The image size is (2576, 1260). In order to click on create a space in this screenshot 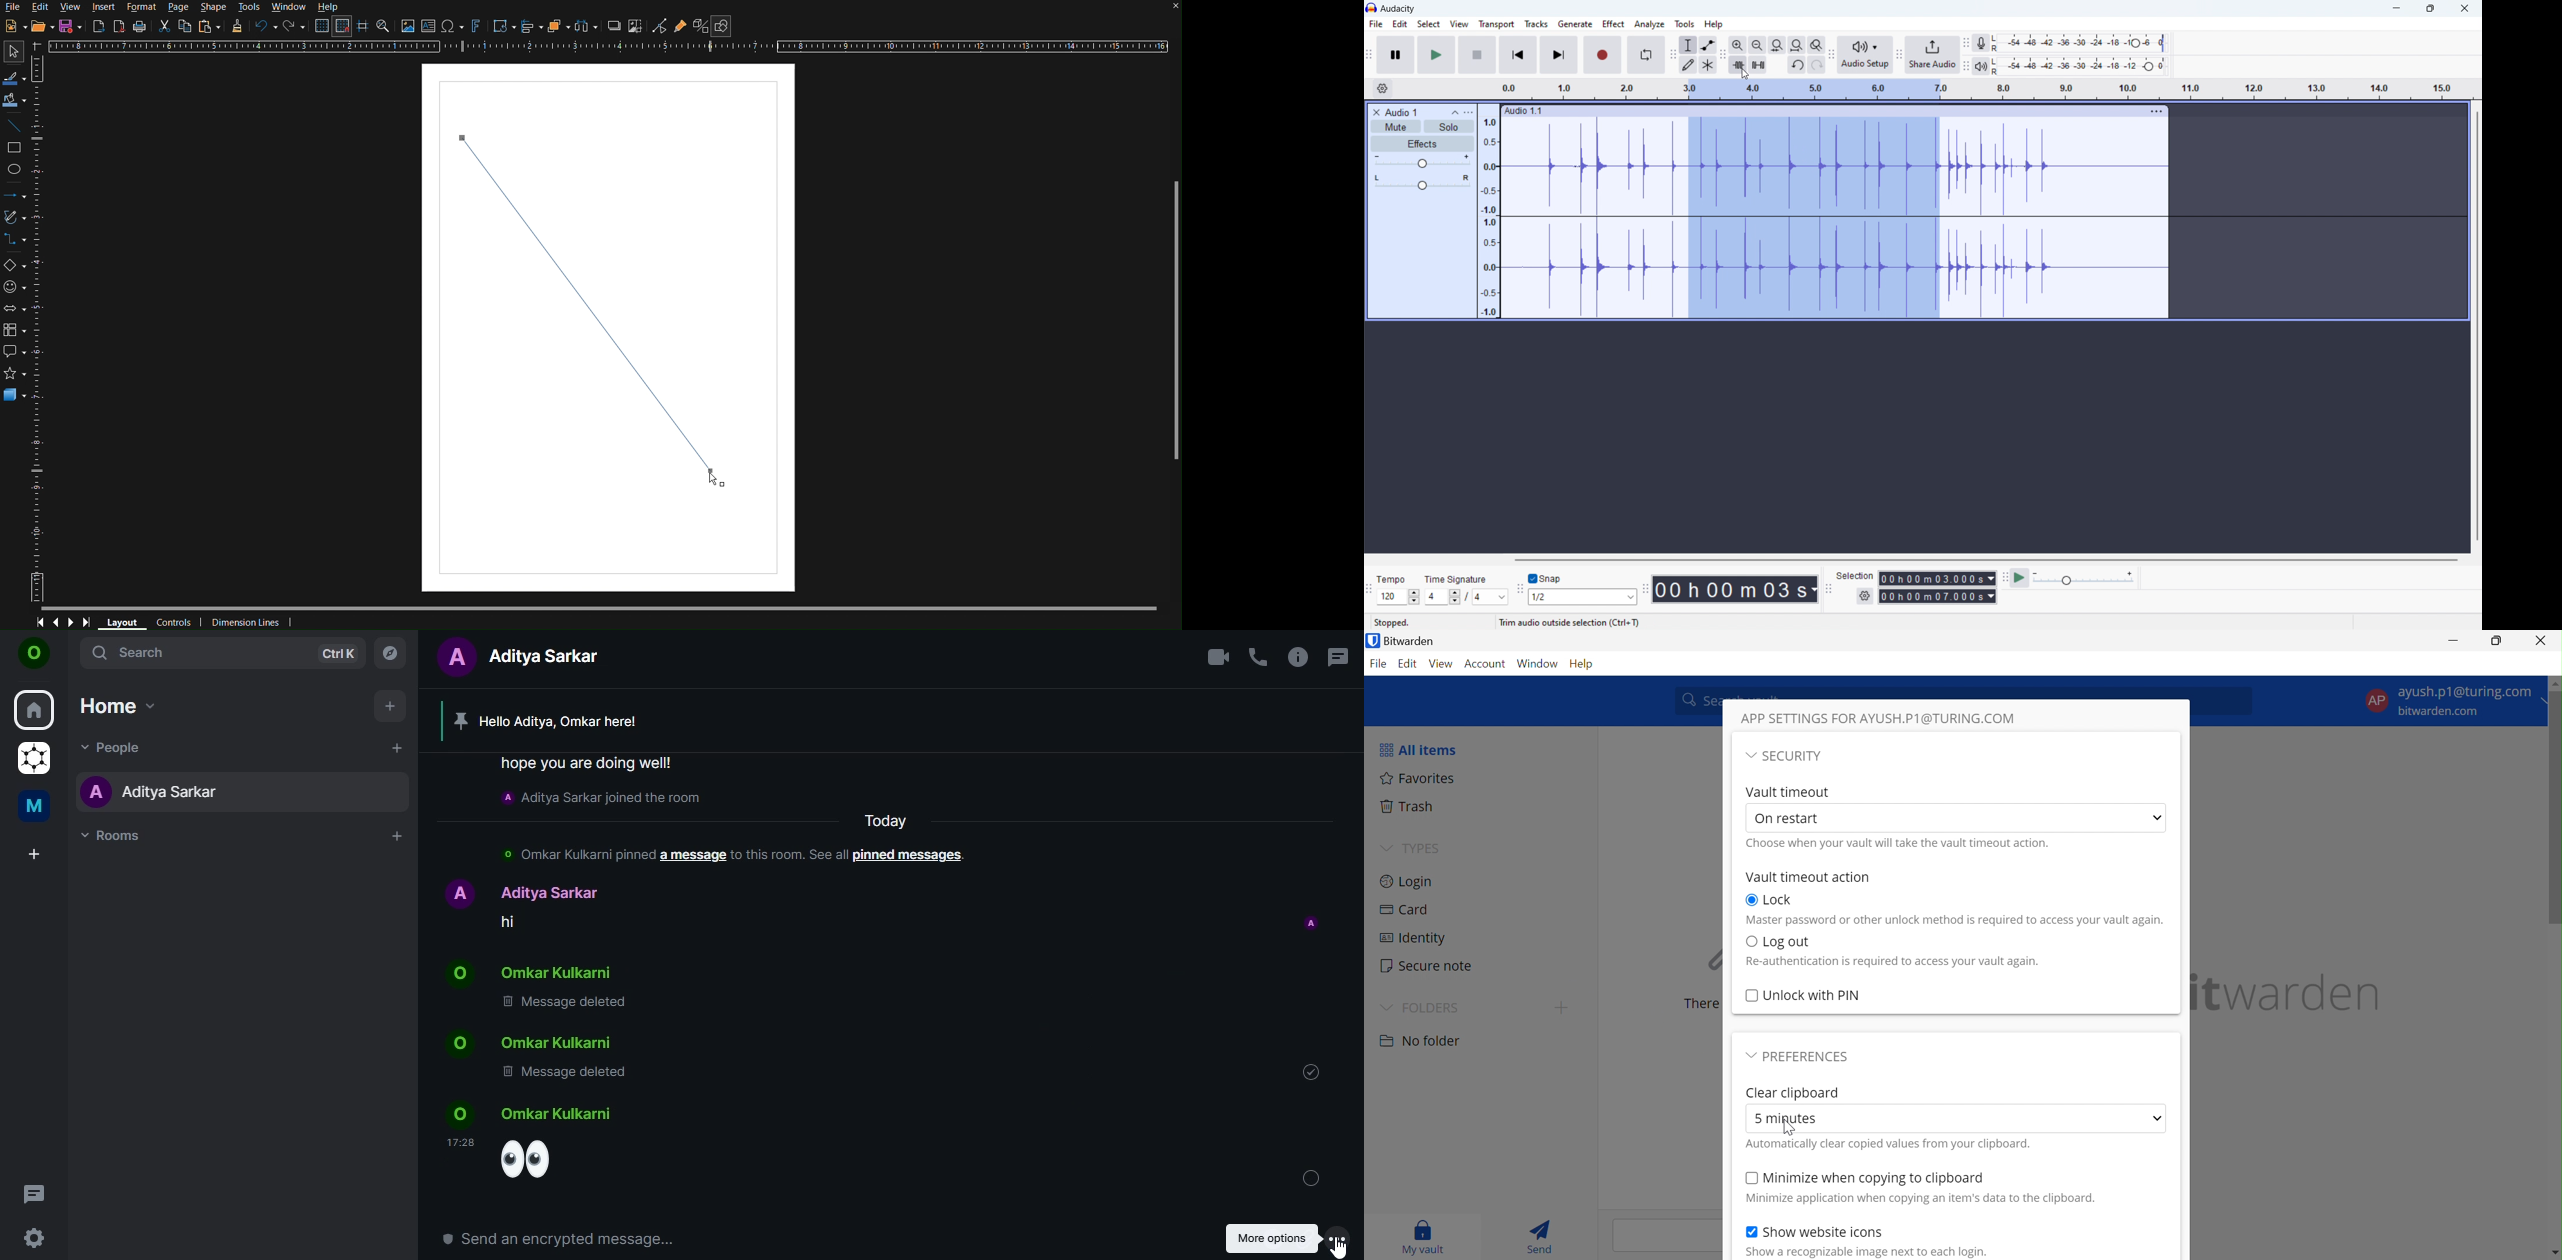, I will do `click(34, 855)`.